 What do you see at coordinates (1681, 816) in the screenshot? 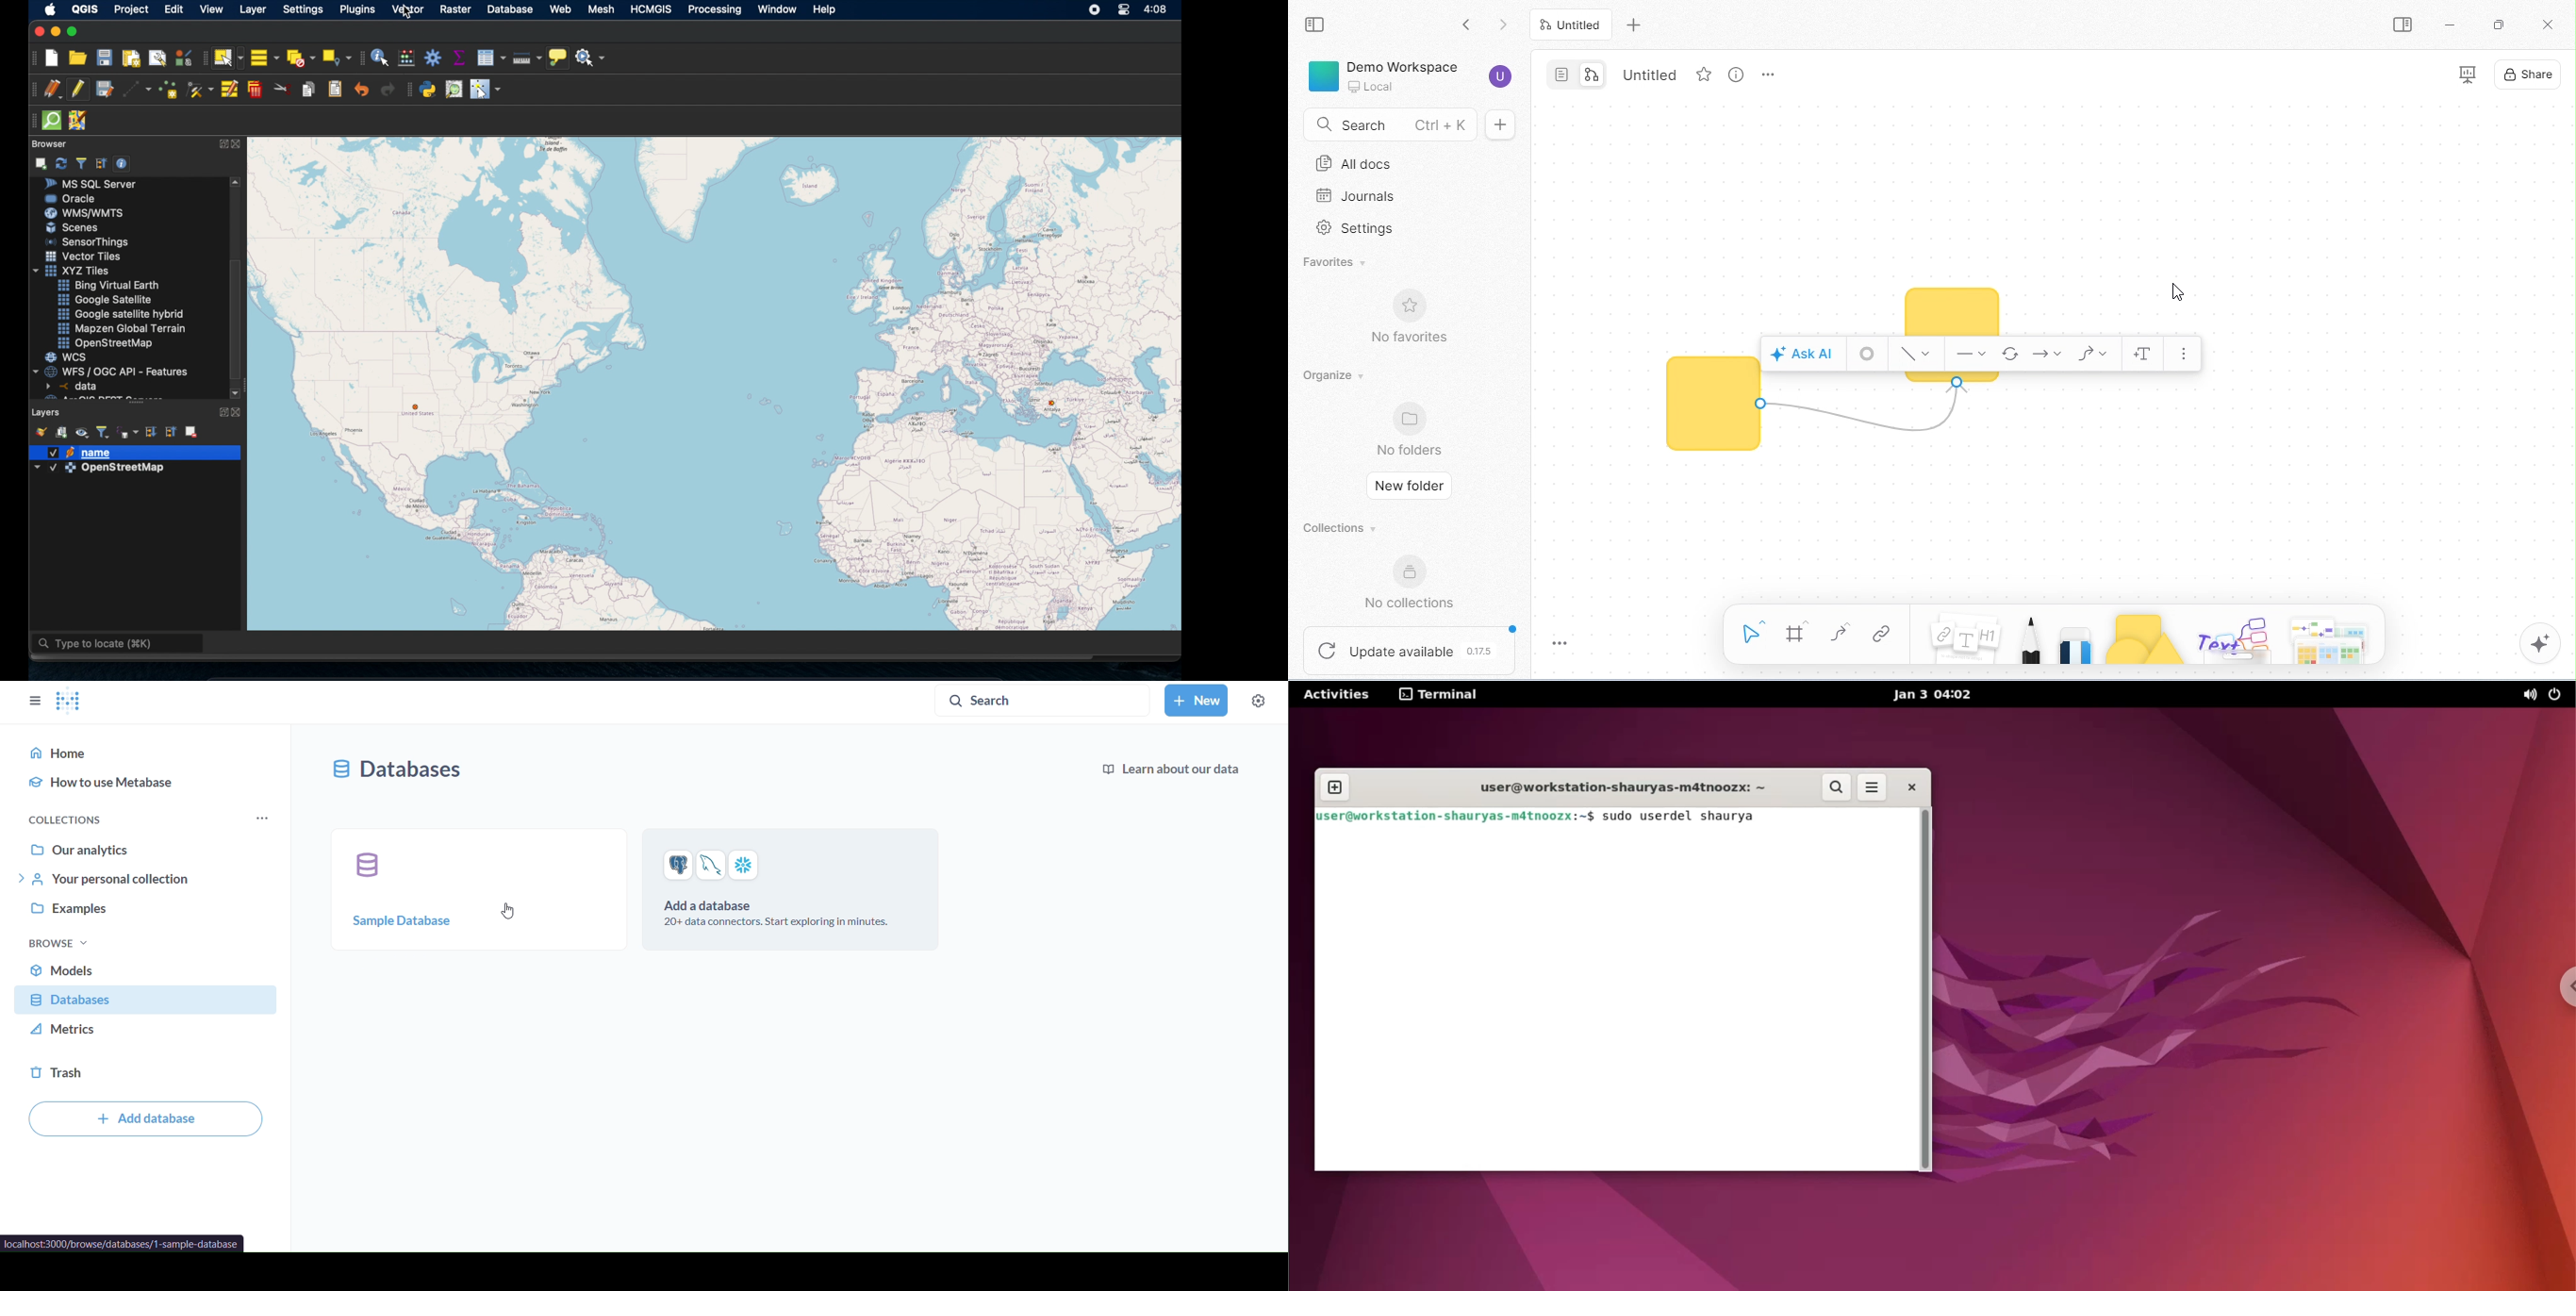
I see `sudo userdel shaurya` at bounding box center [1681, 816].